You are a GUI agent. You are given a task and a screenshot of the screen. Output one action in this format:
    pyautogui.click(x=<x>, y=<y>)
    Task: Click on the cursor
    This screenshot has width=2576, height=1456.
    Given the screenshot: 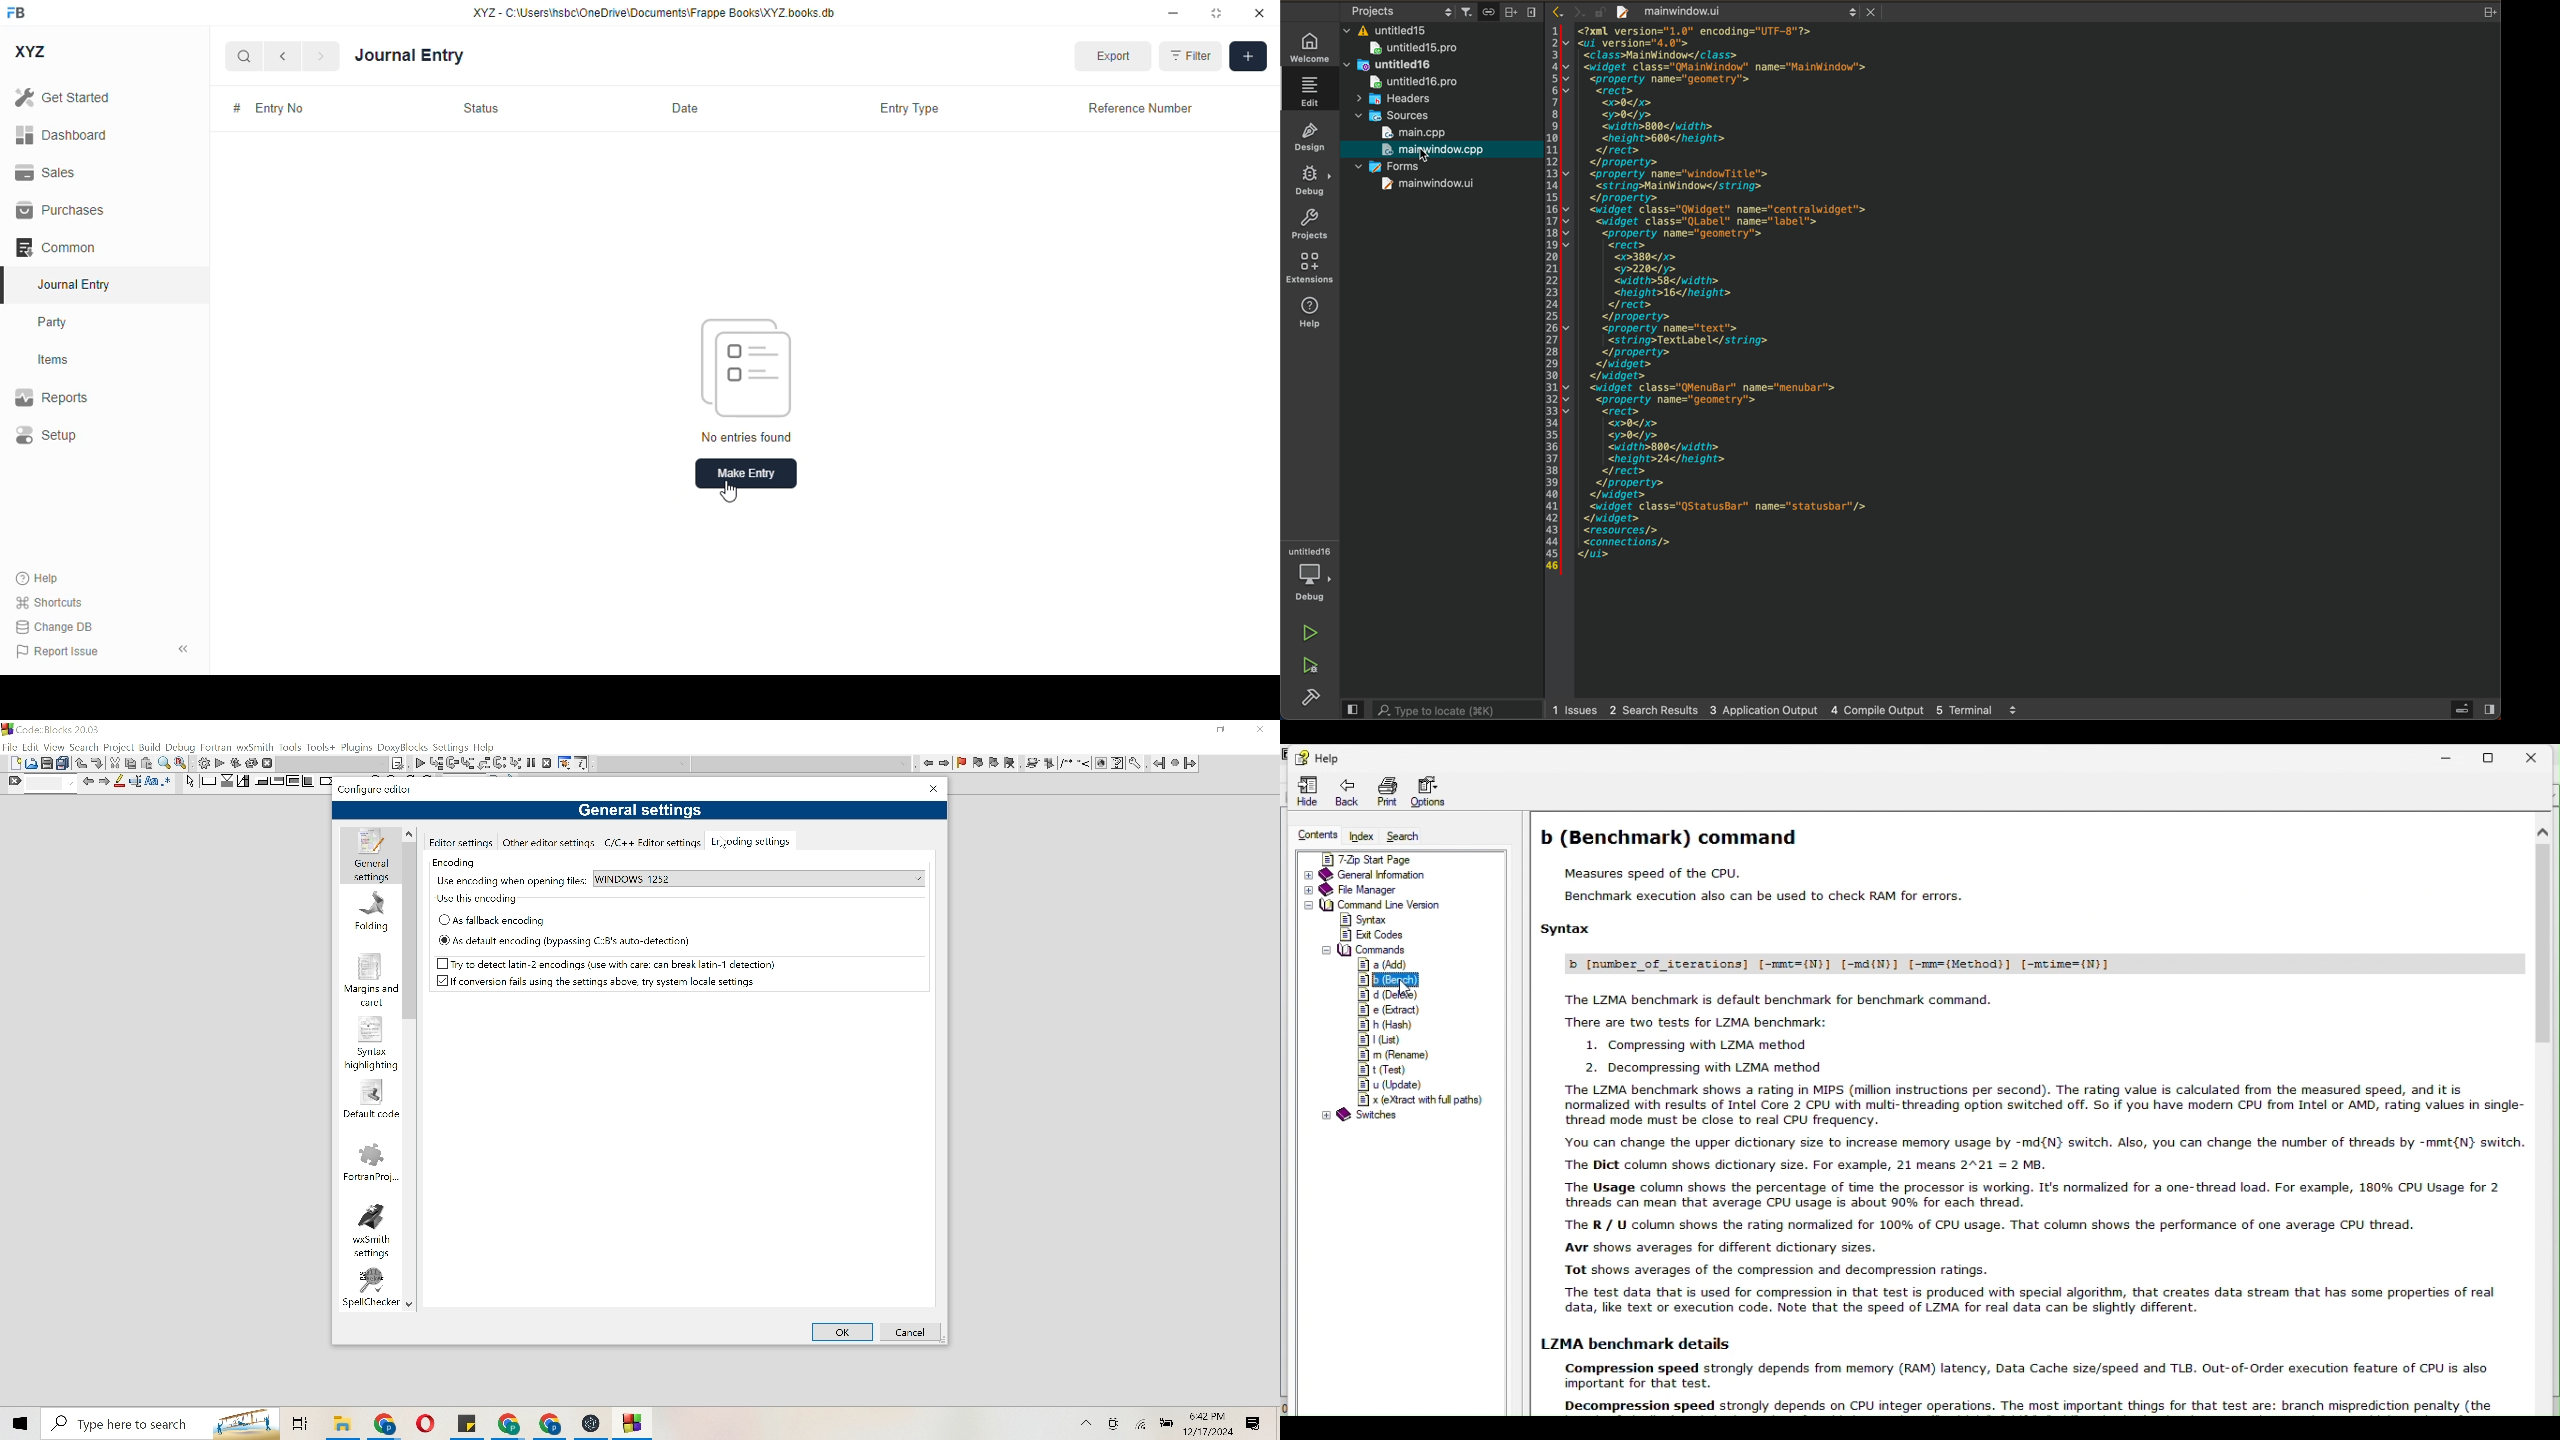 What is the action you would take?
    pyautogui.click(x=728, y=493)
    